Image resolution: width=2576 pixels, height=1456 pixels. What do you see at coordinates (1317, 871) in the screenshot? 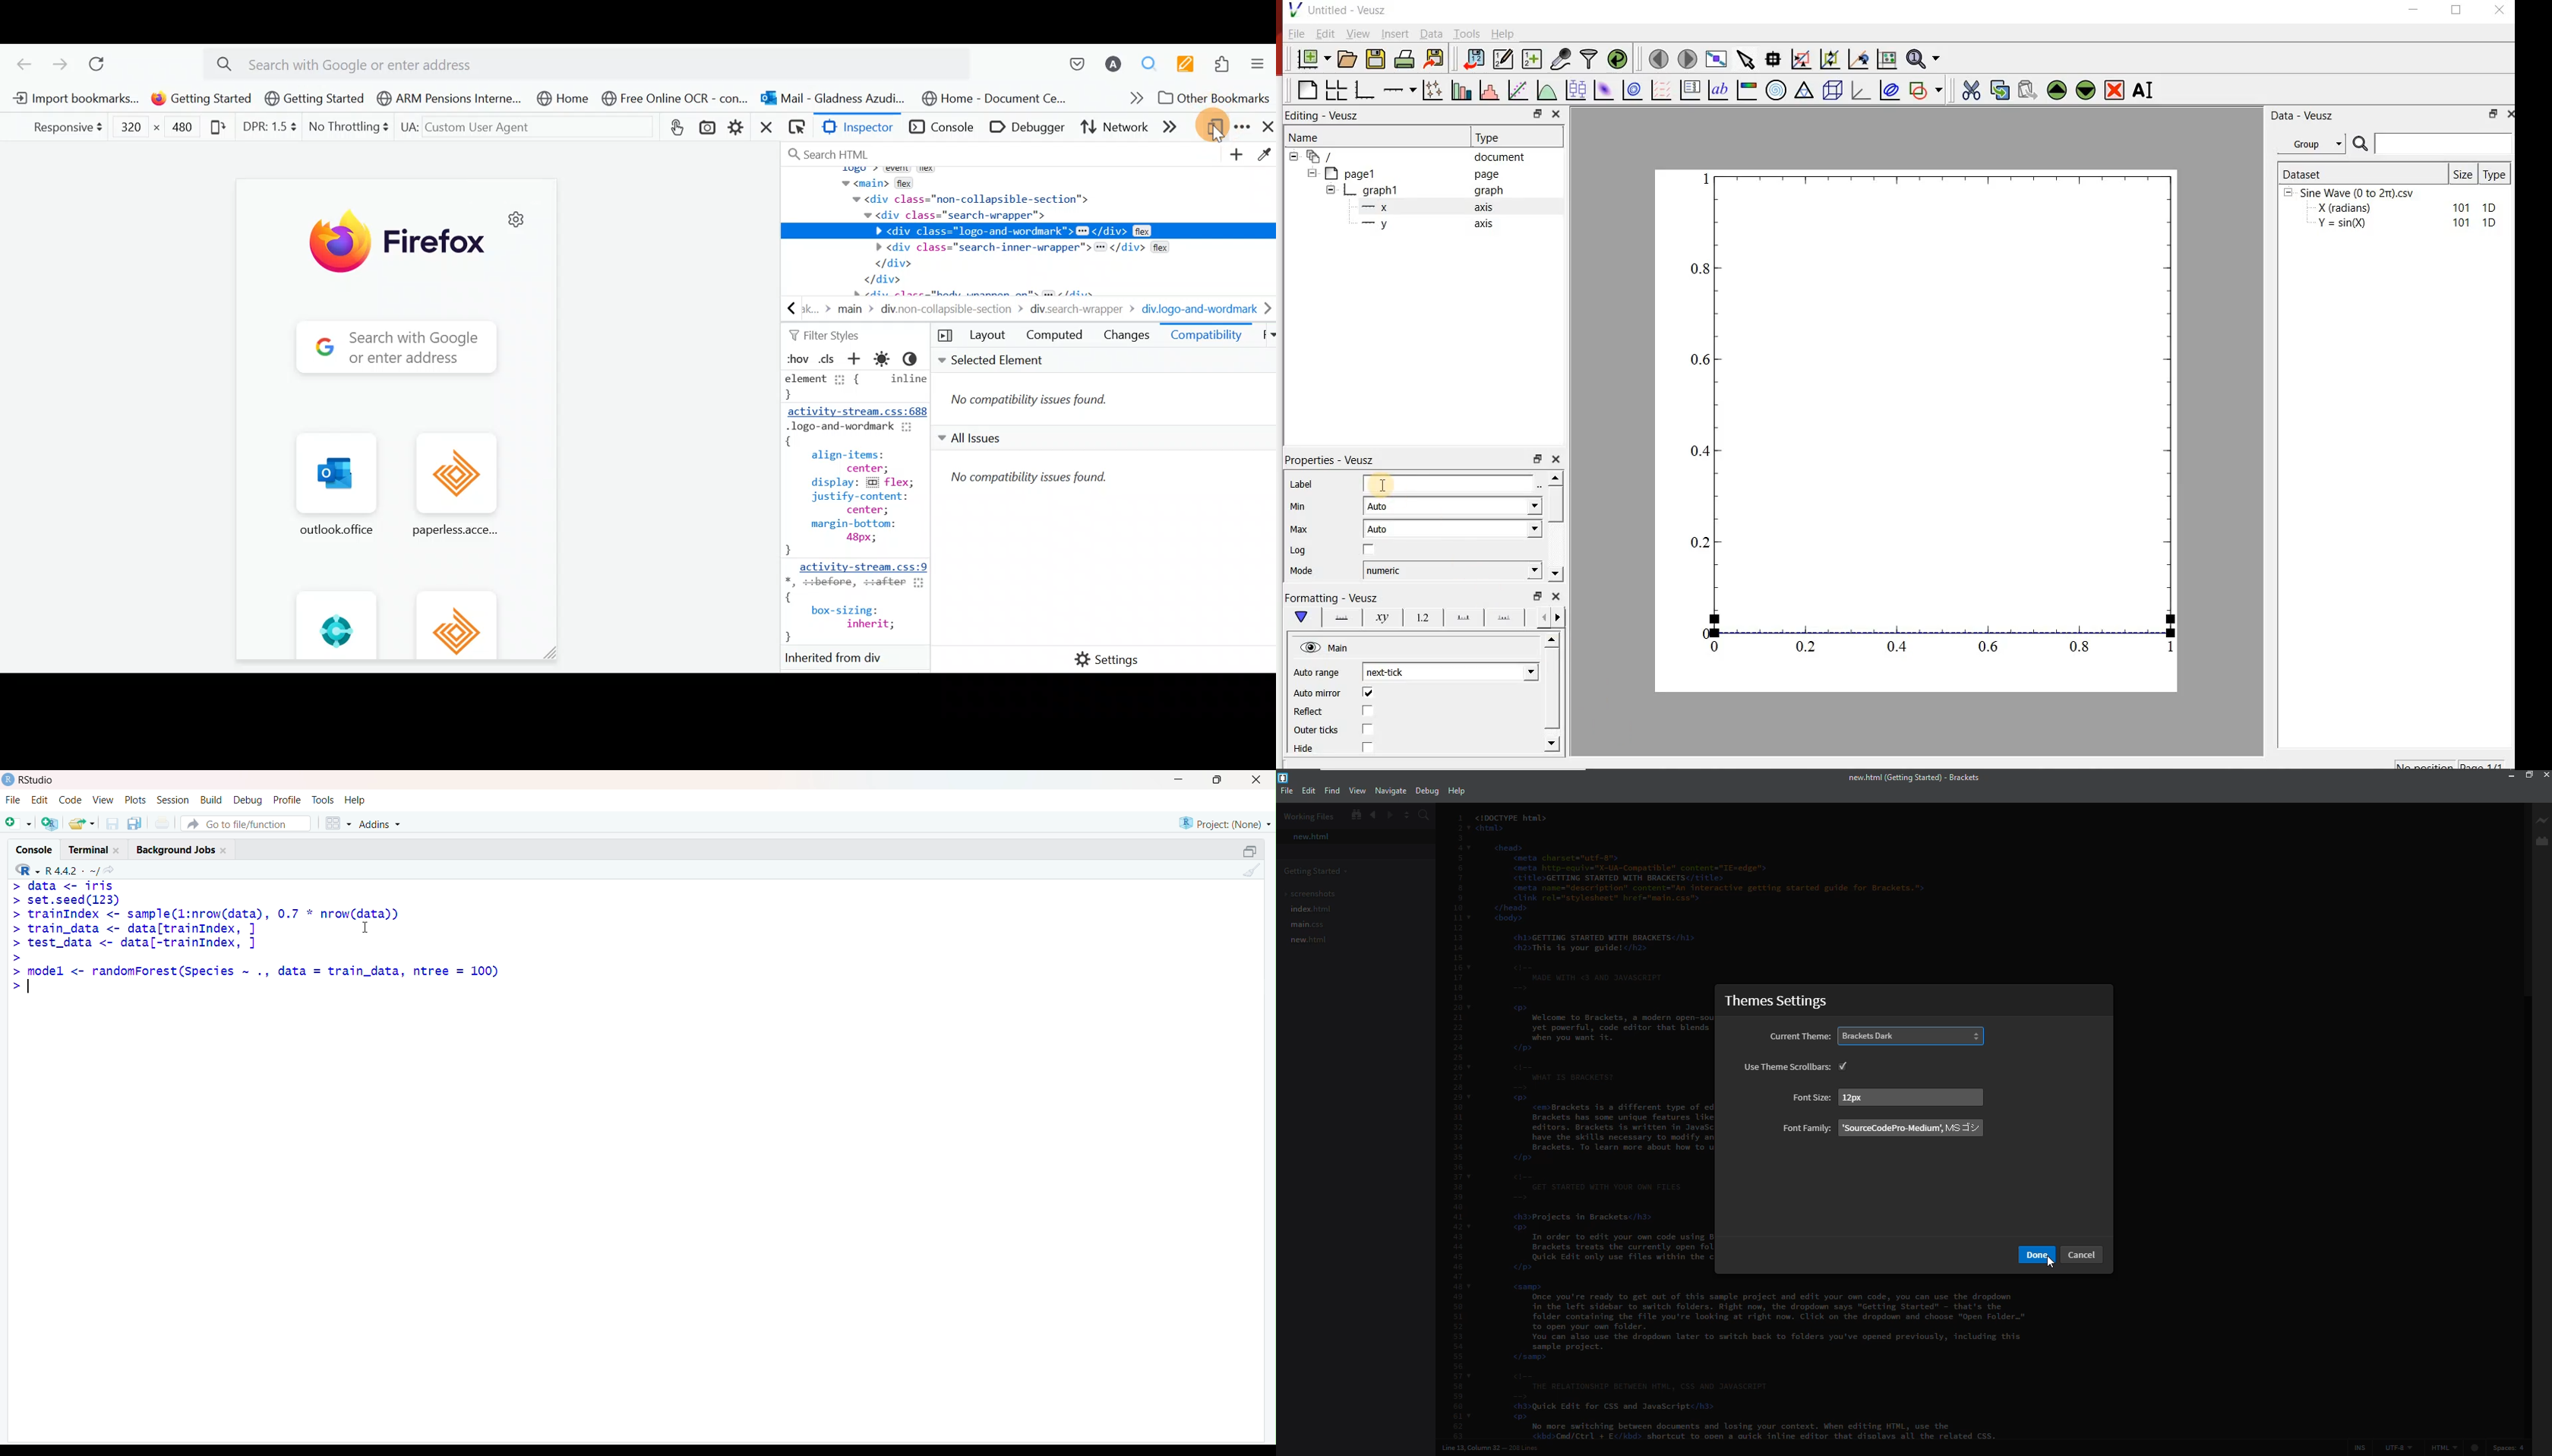
I see `getting started` at bounding box center [1317, 871].